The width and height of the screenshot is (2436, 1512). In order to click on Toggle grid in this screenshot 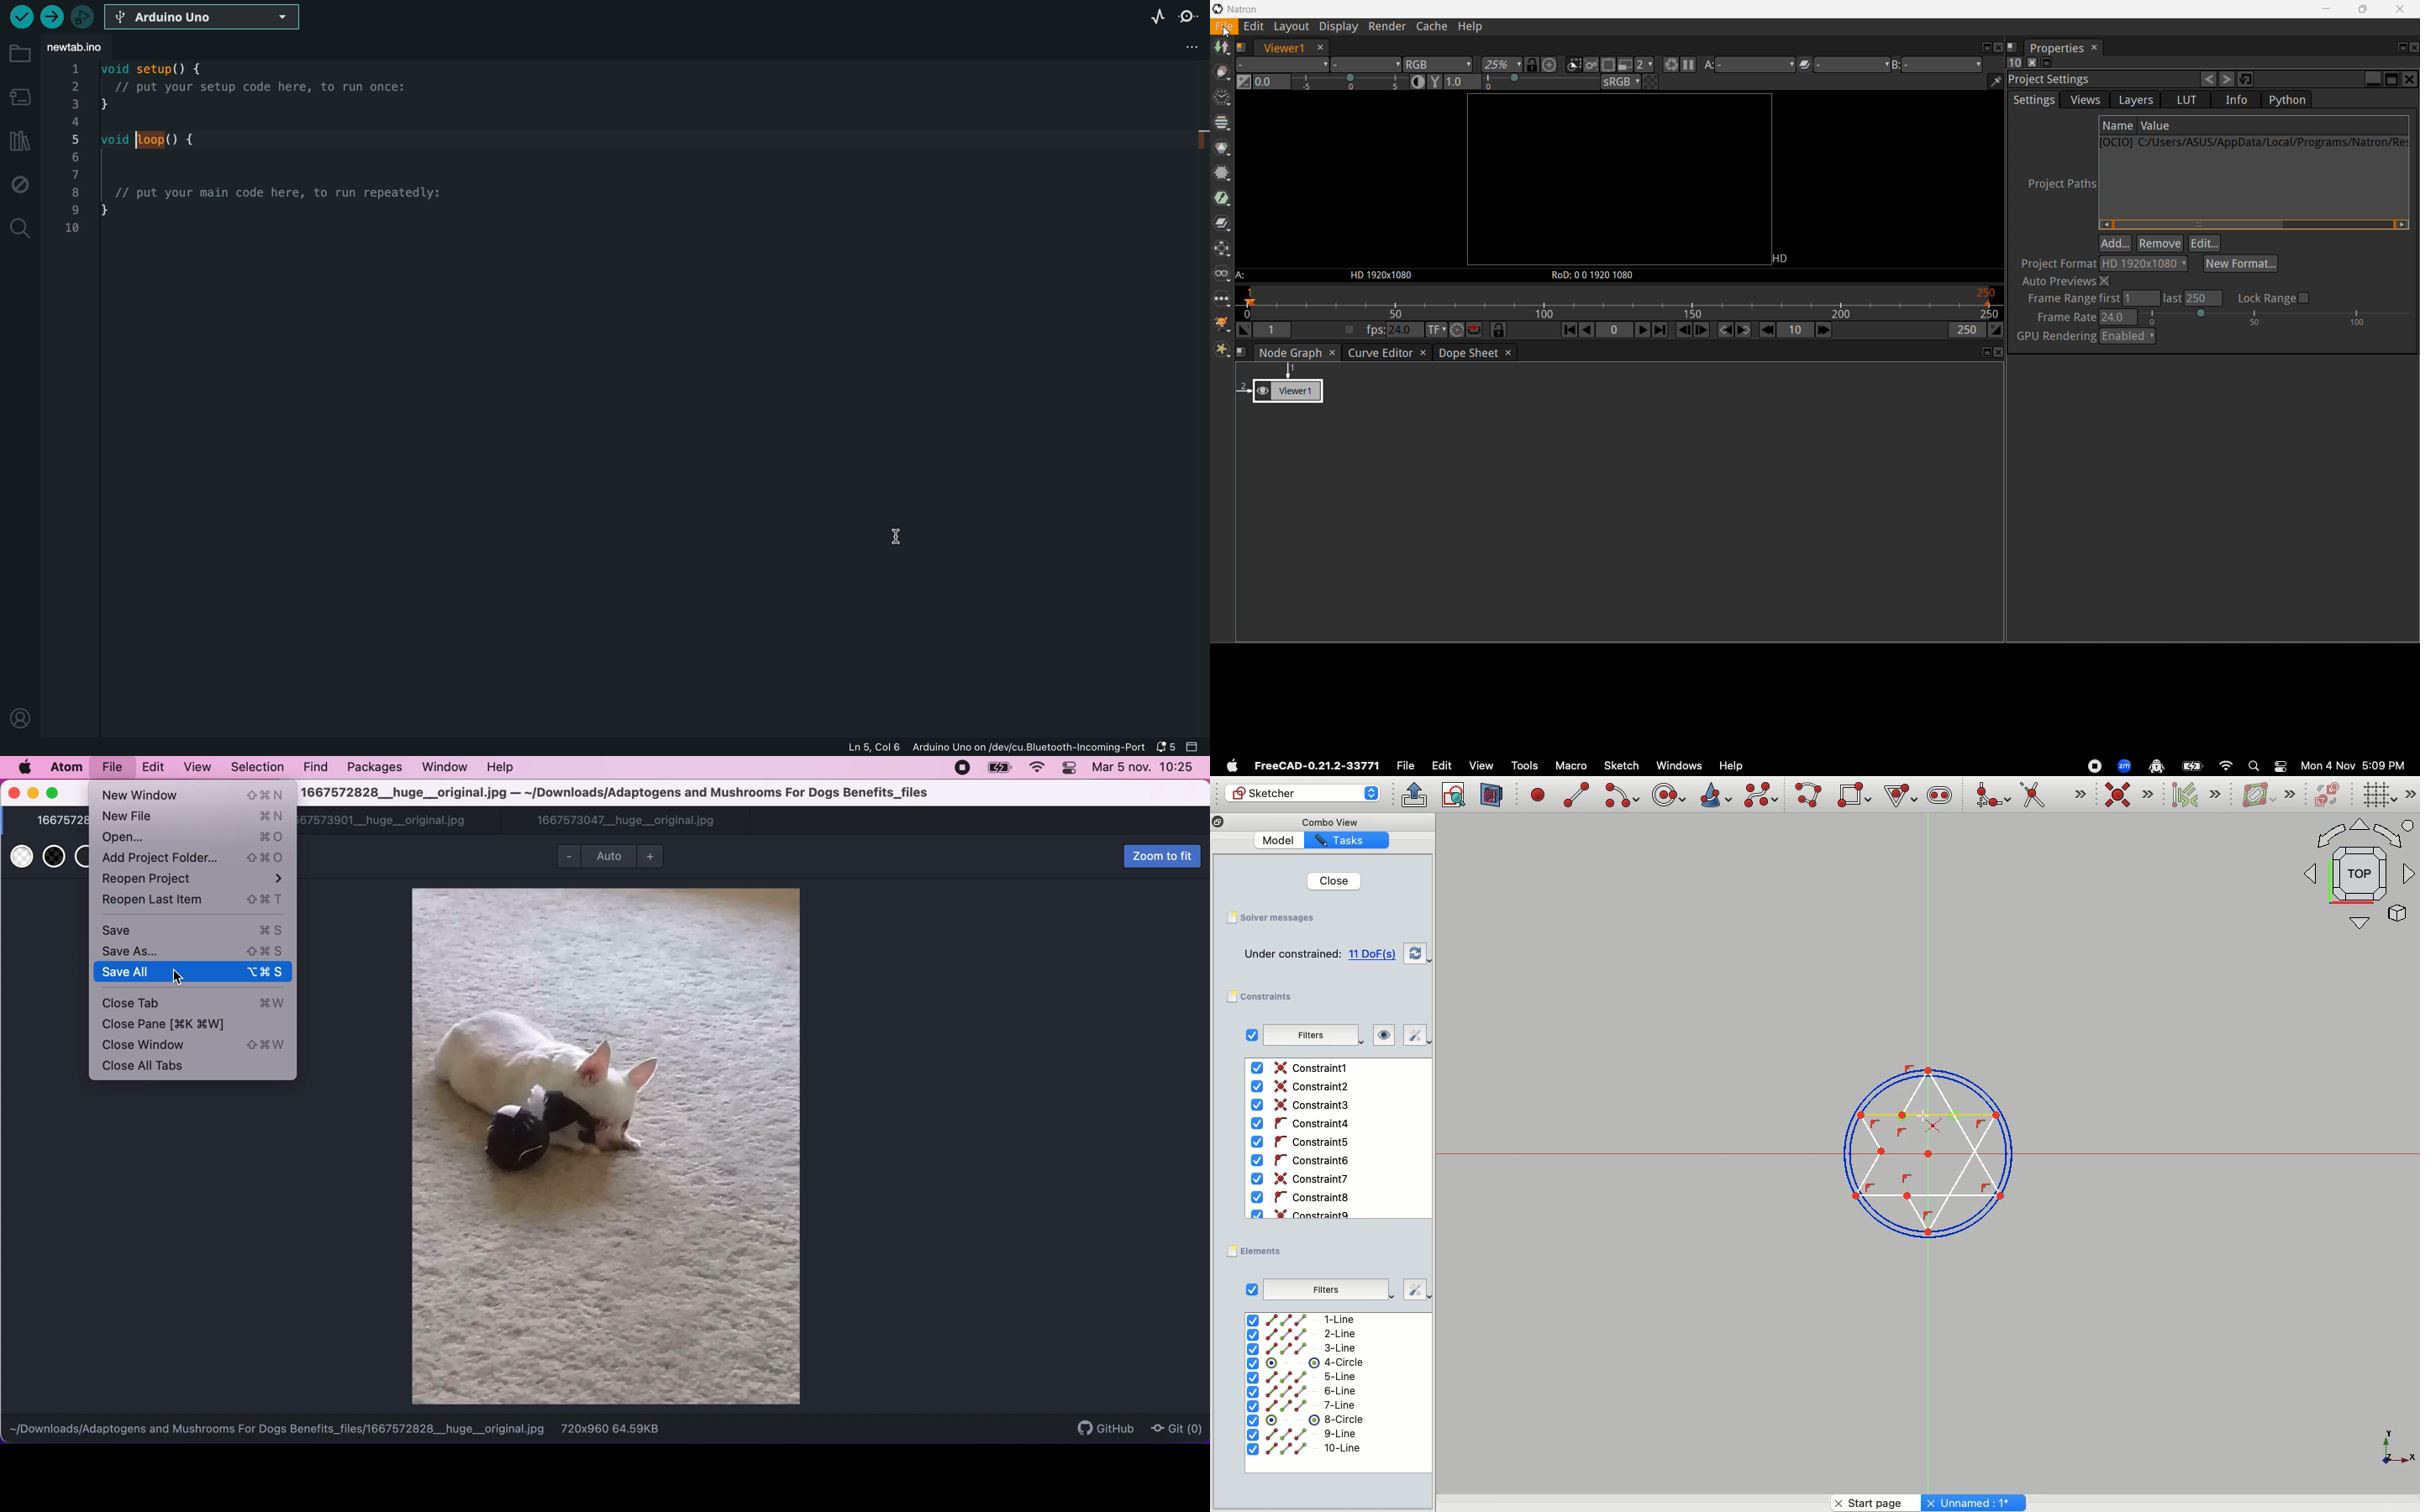, I will do `click(2377, 795)`.